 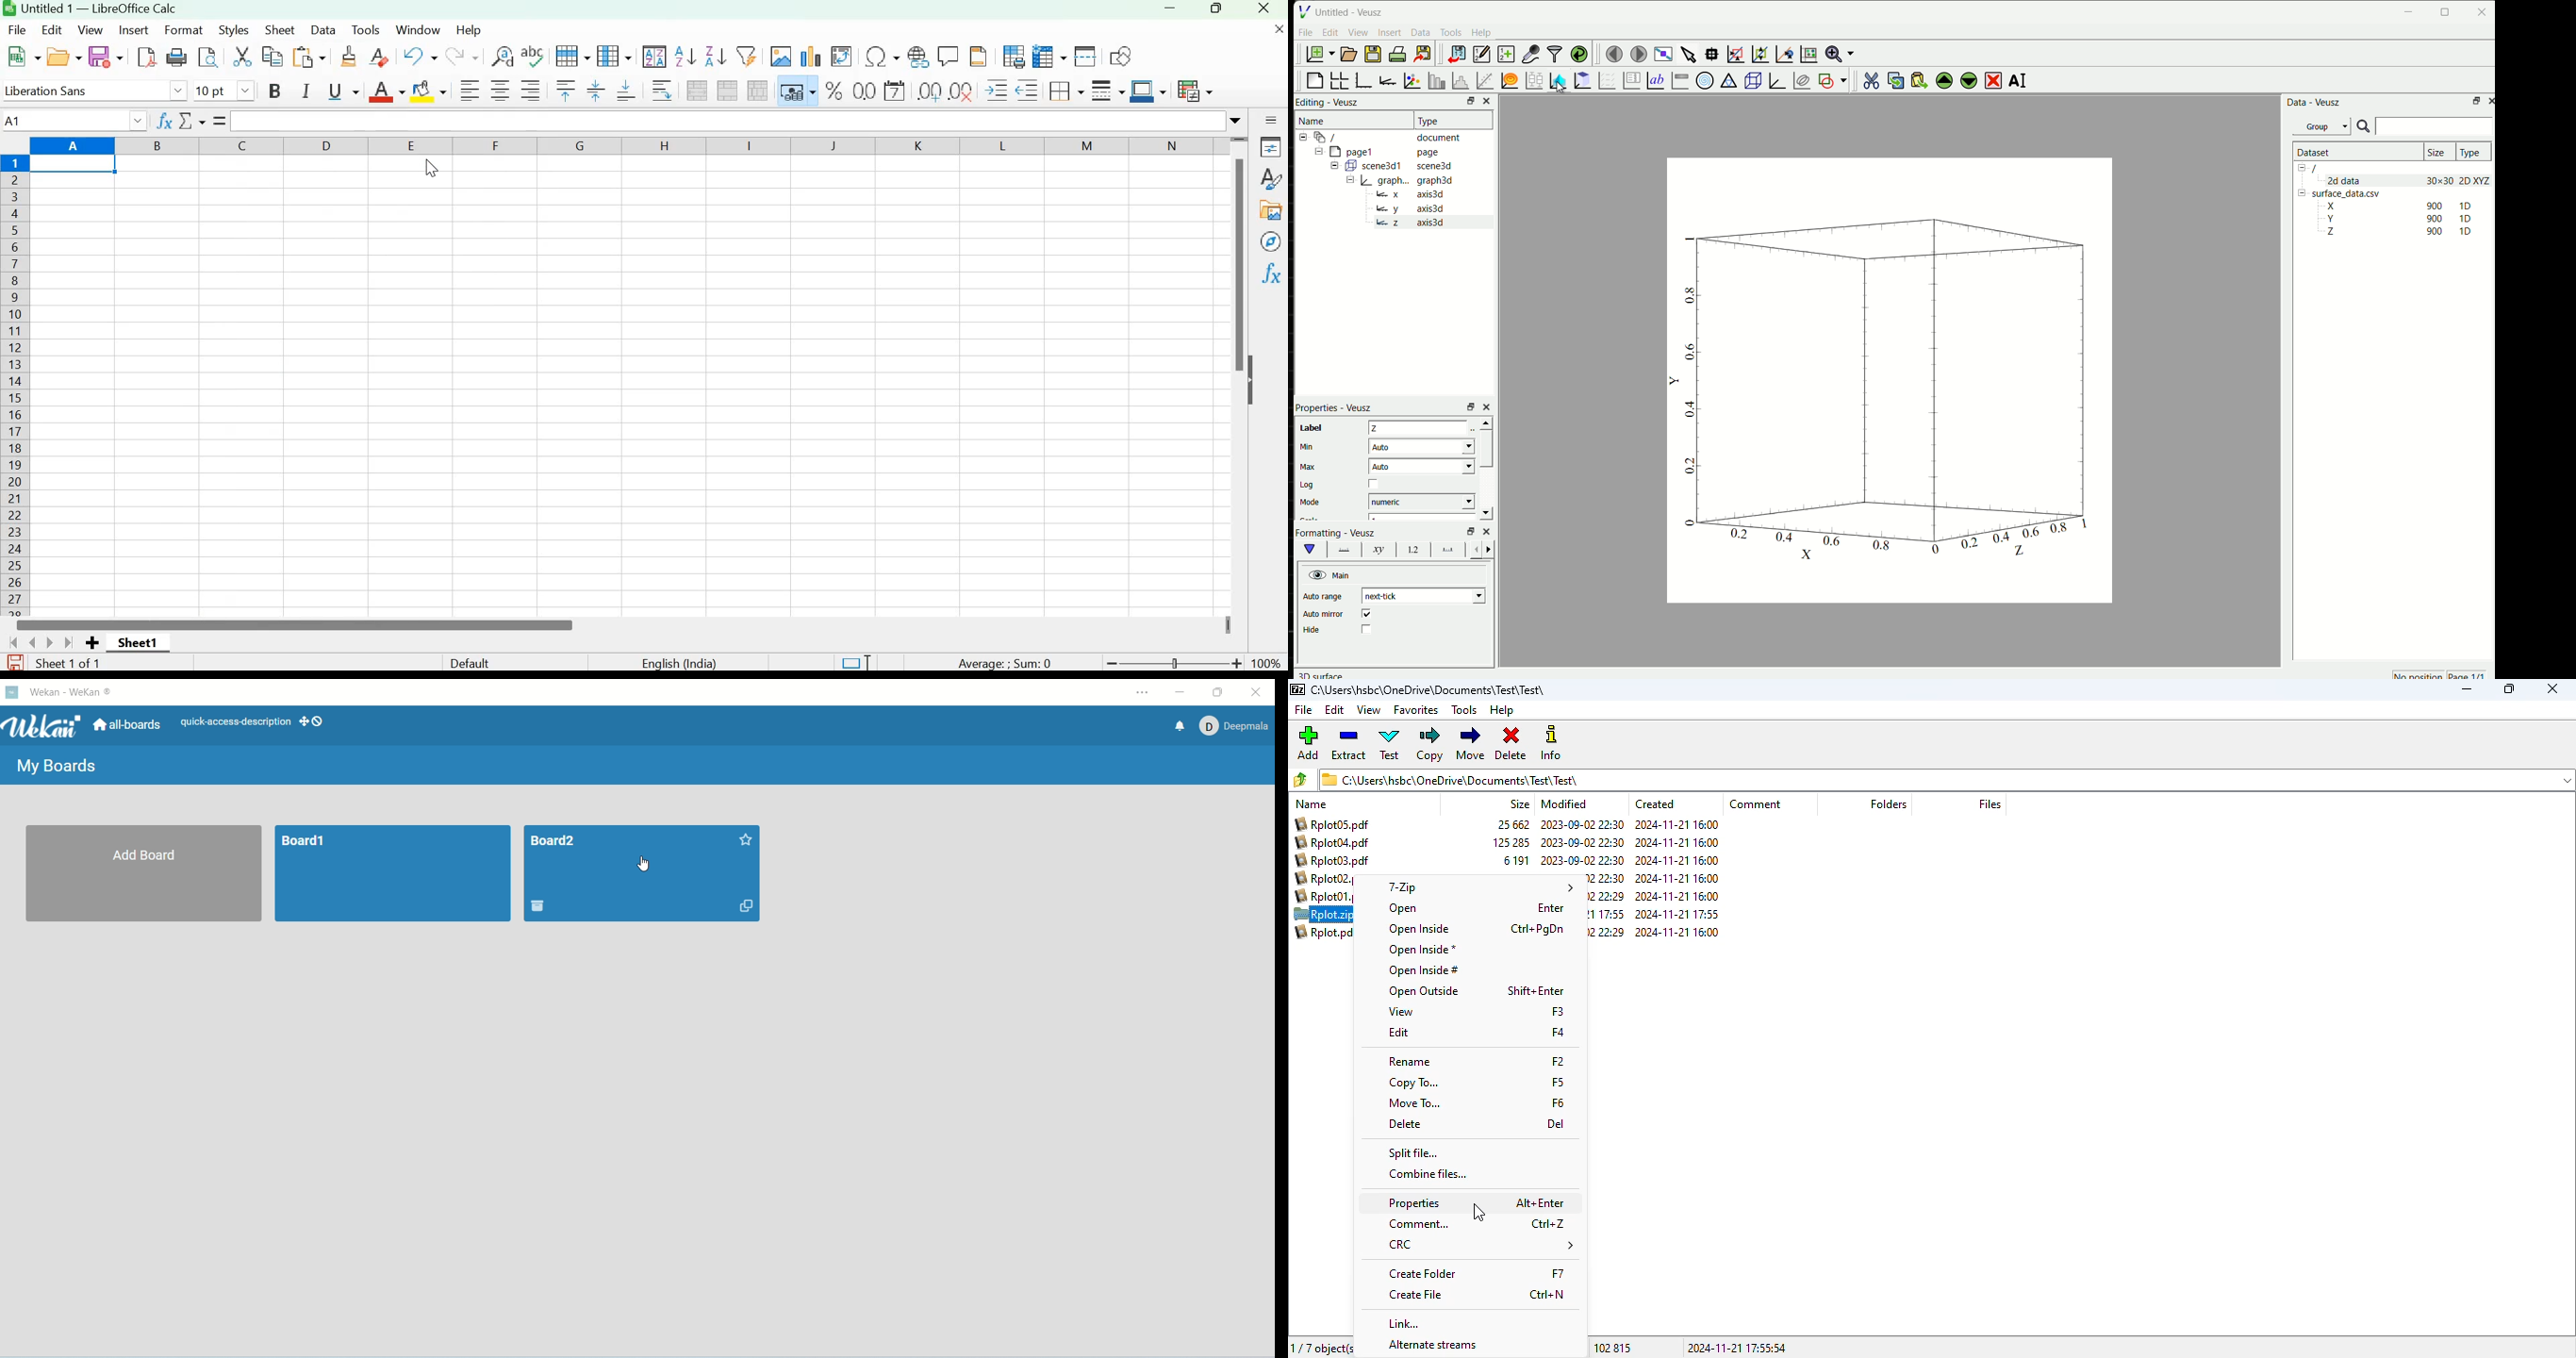 What do you see at coordinates (1181, 726) in the screenshot?
I see `notification` at bounding box center [1181, 726].